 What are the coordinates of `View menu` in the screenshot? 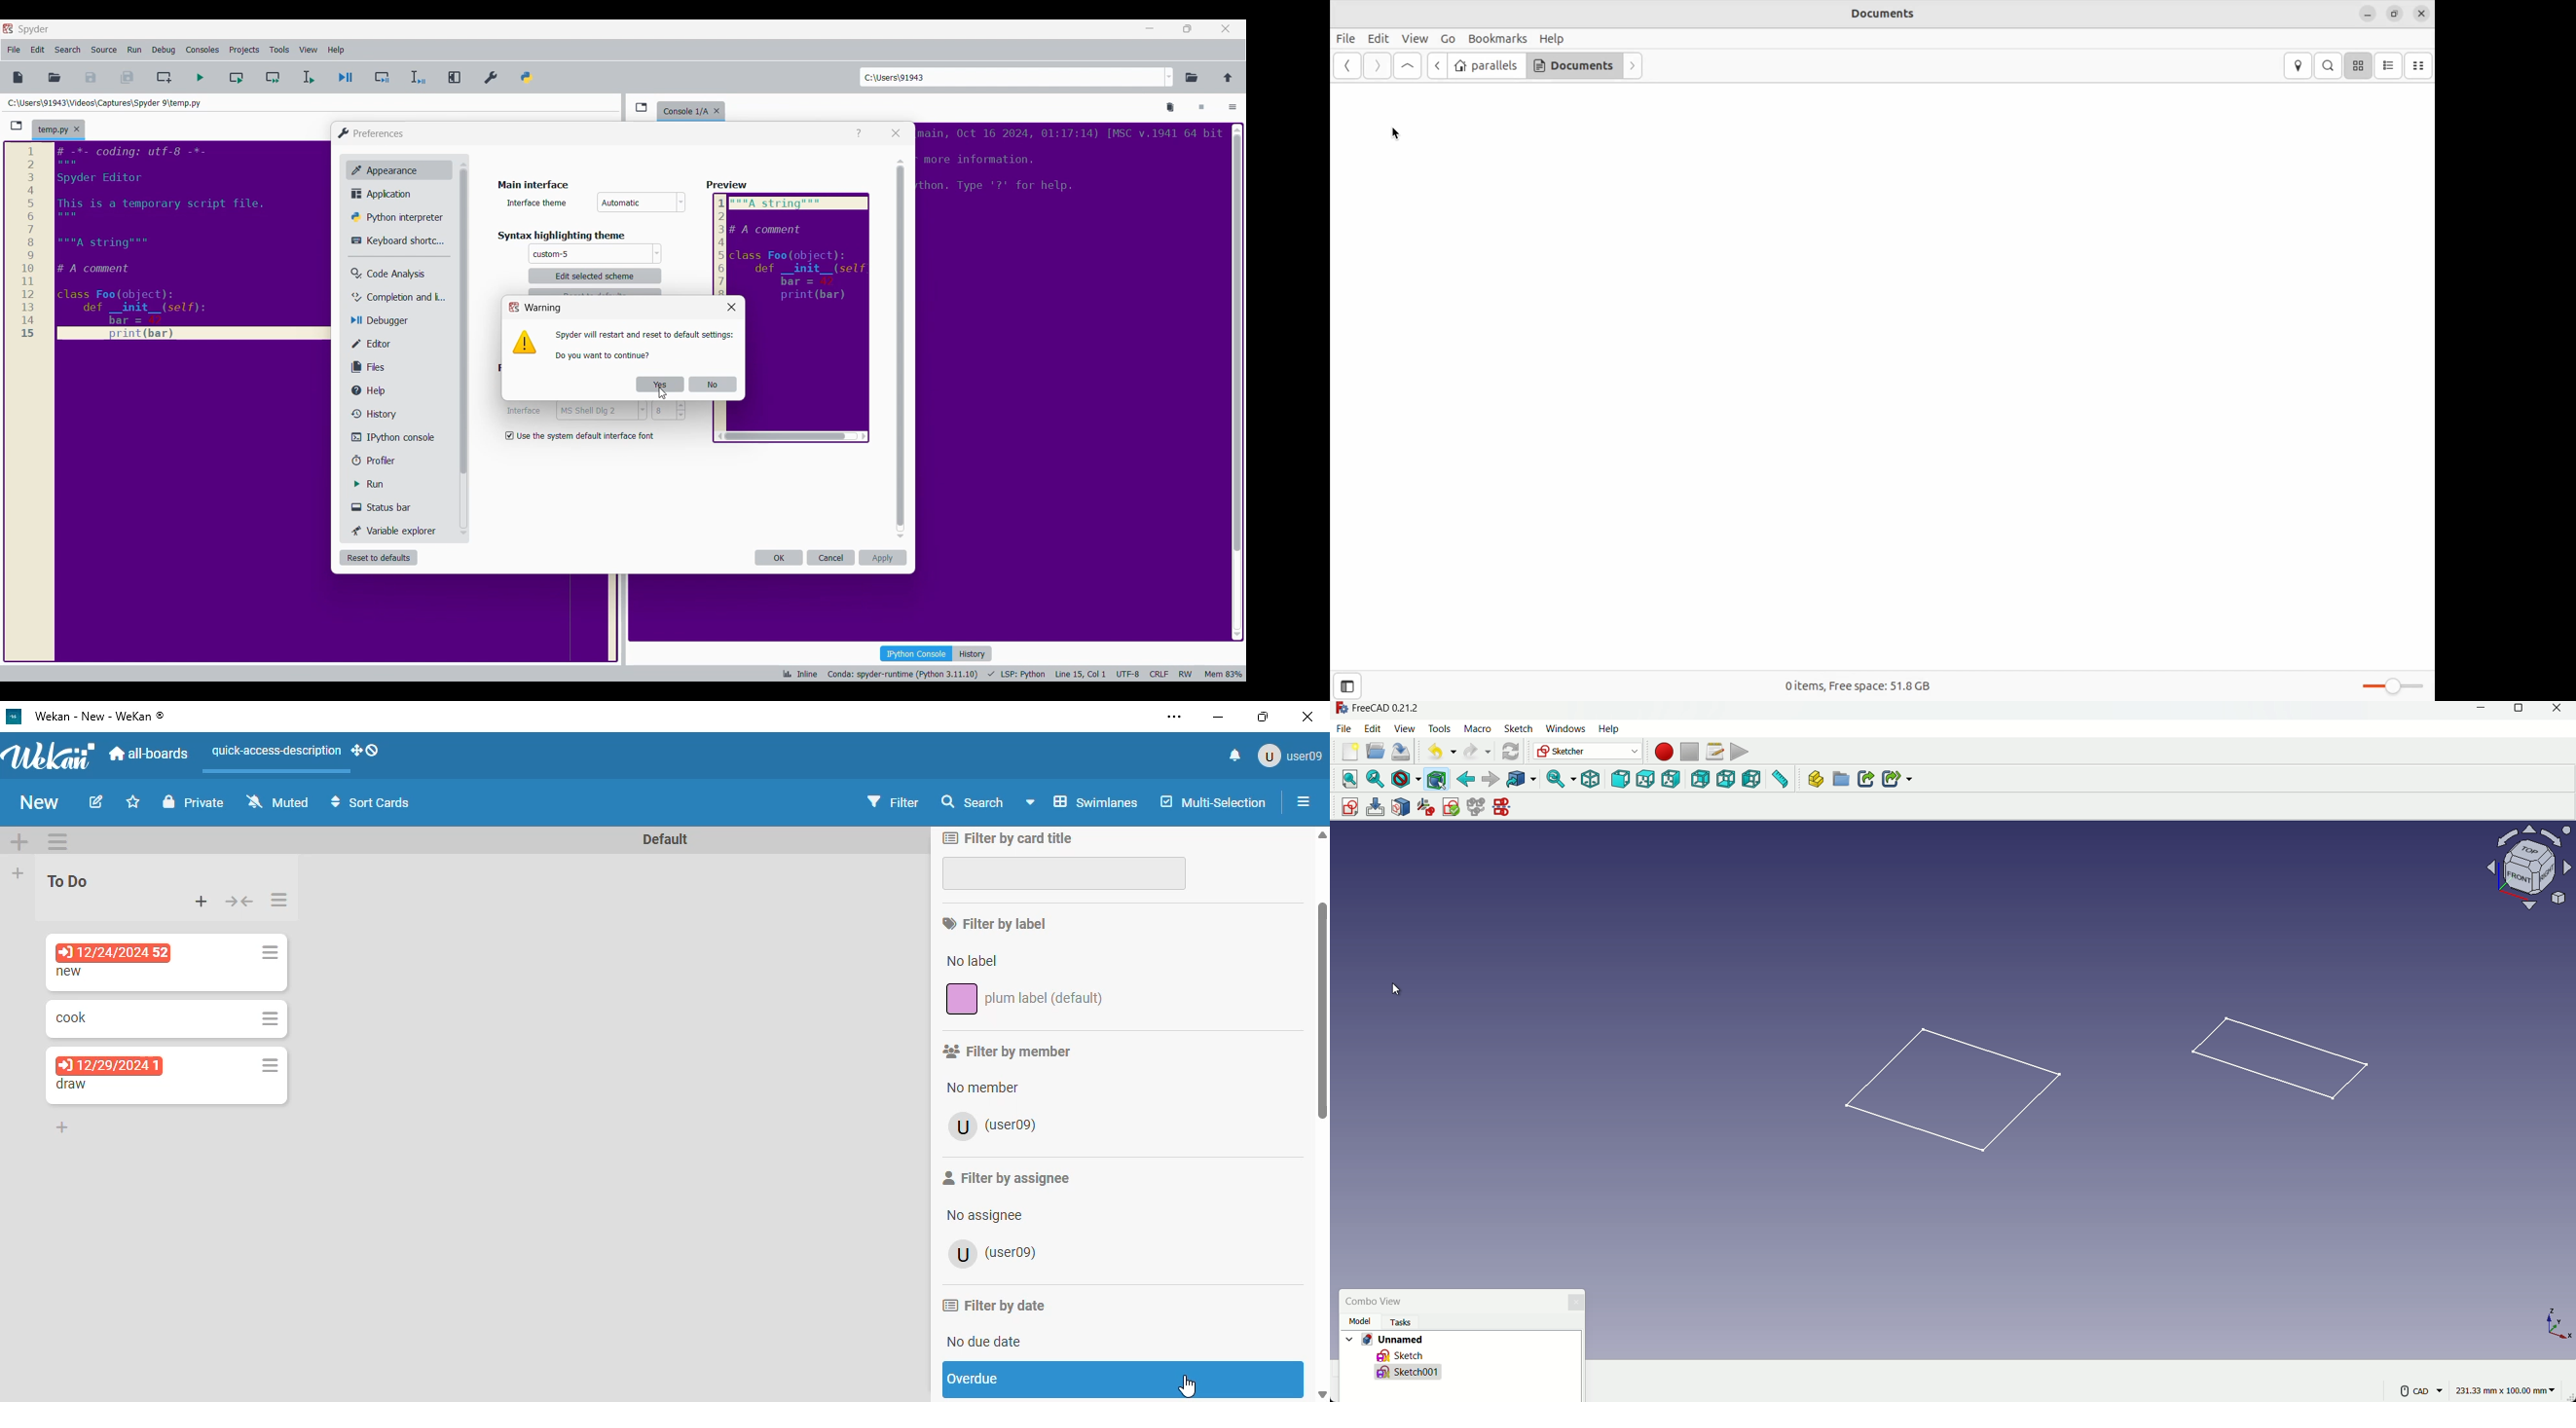 It's located at (309, 49).